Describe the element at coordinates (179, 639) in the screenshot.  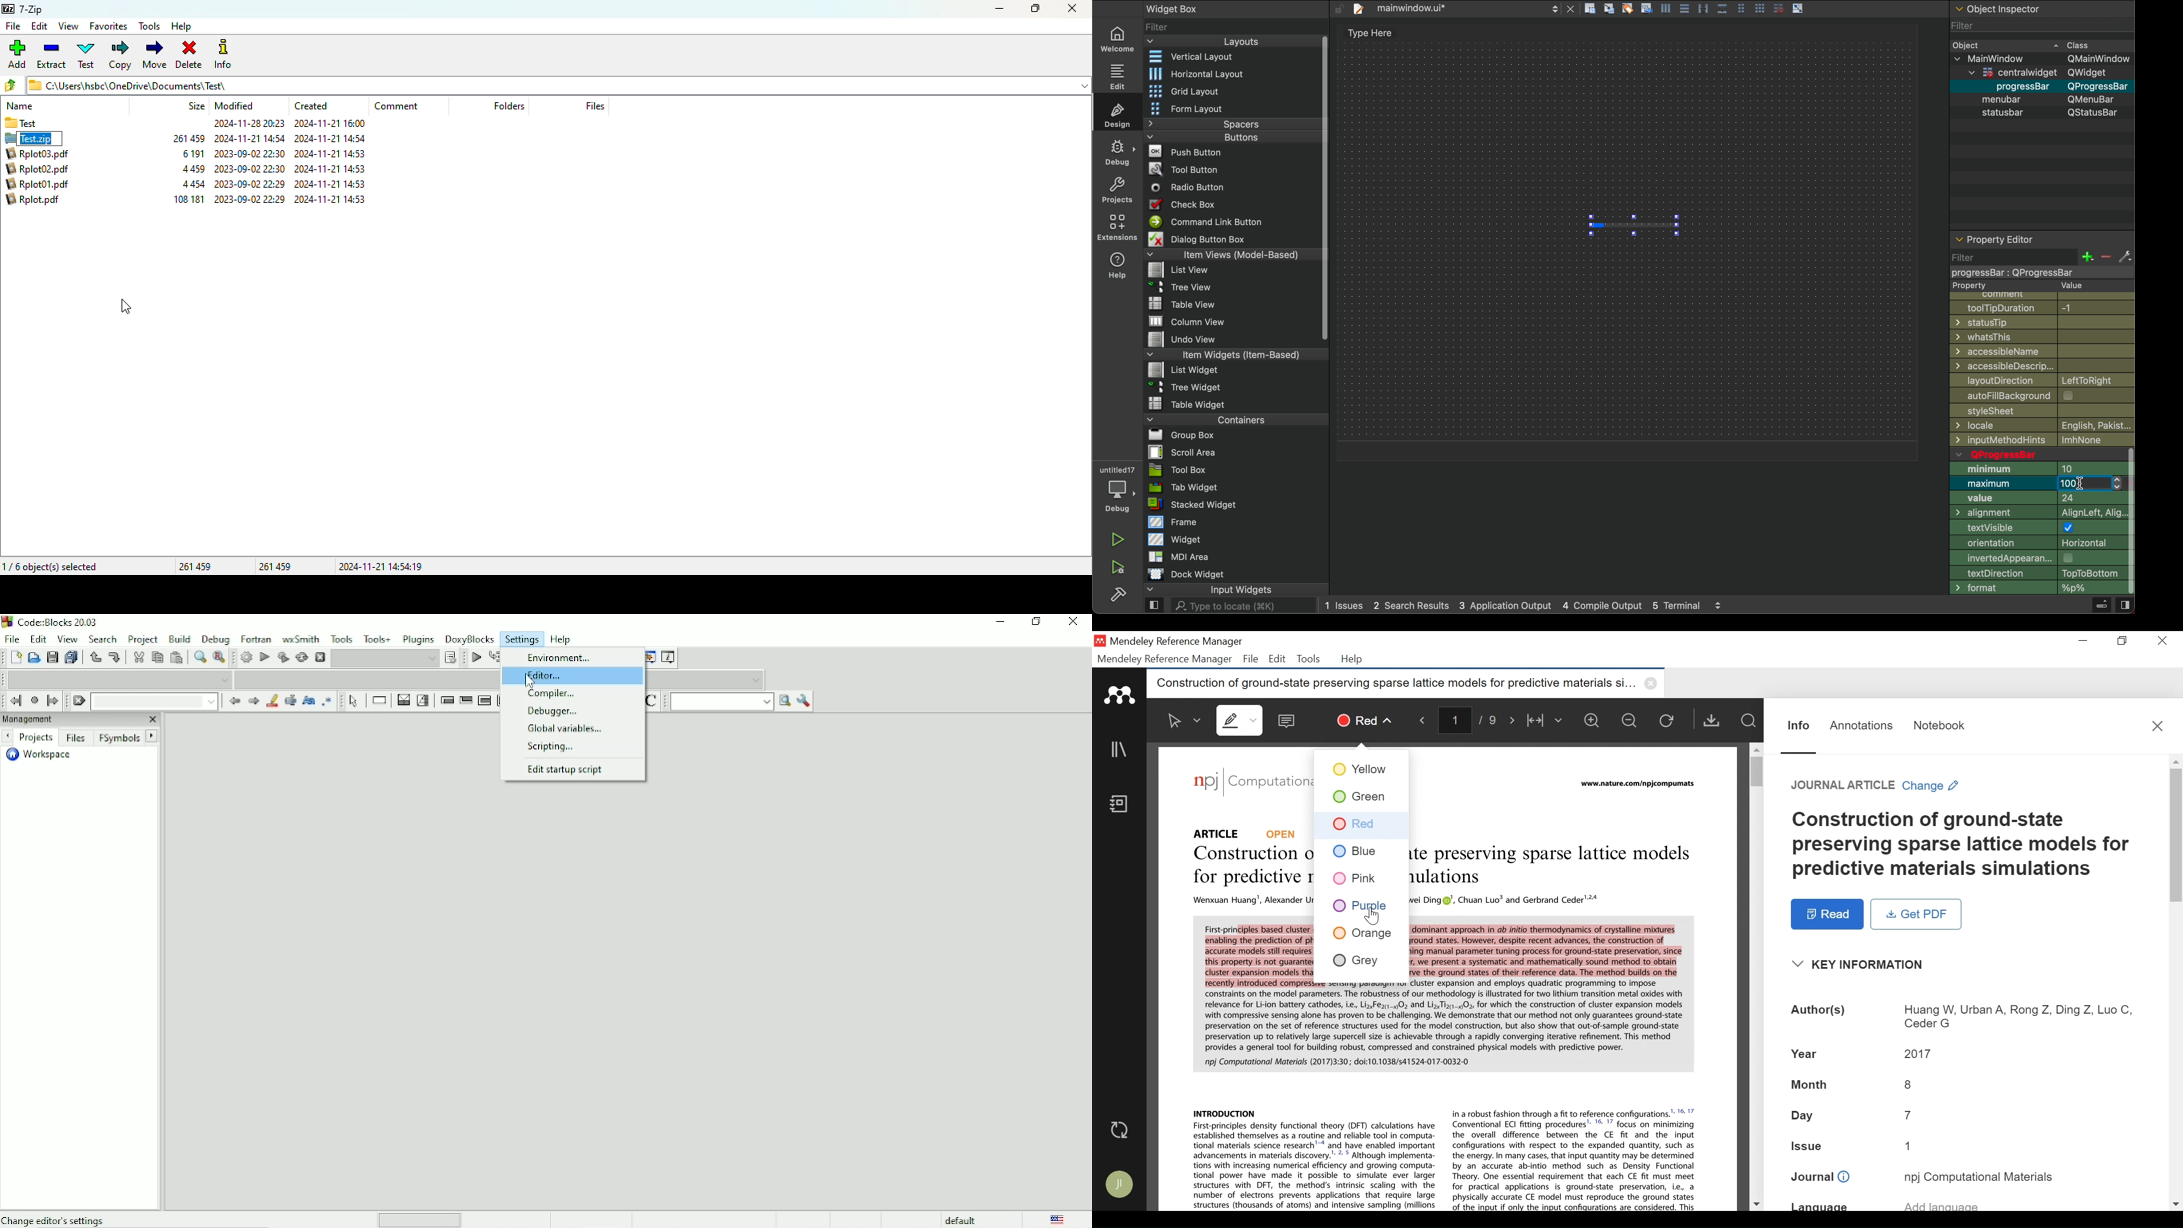
I see `Build` at that location.